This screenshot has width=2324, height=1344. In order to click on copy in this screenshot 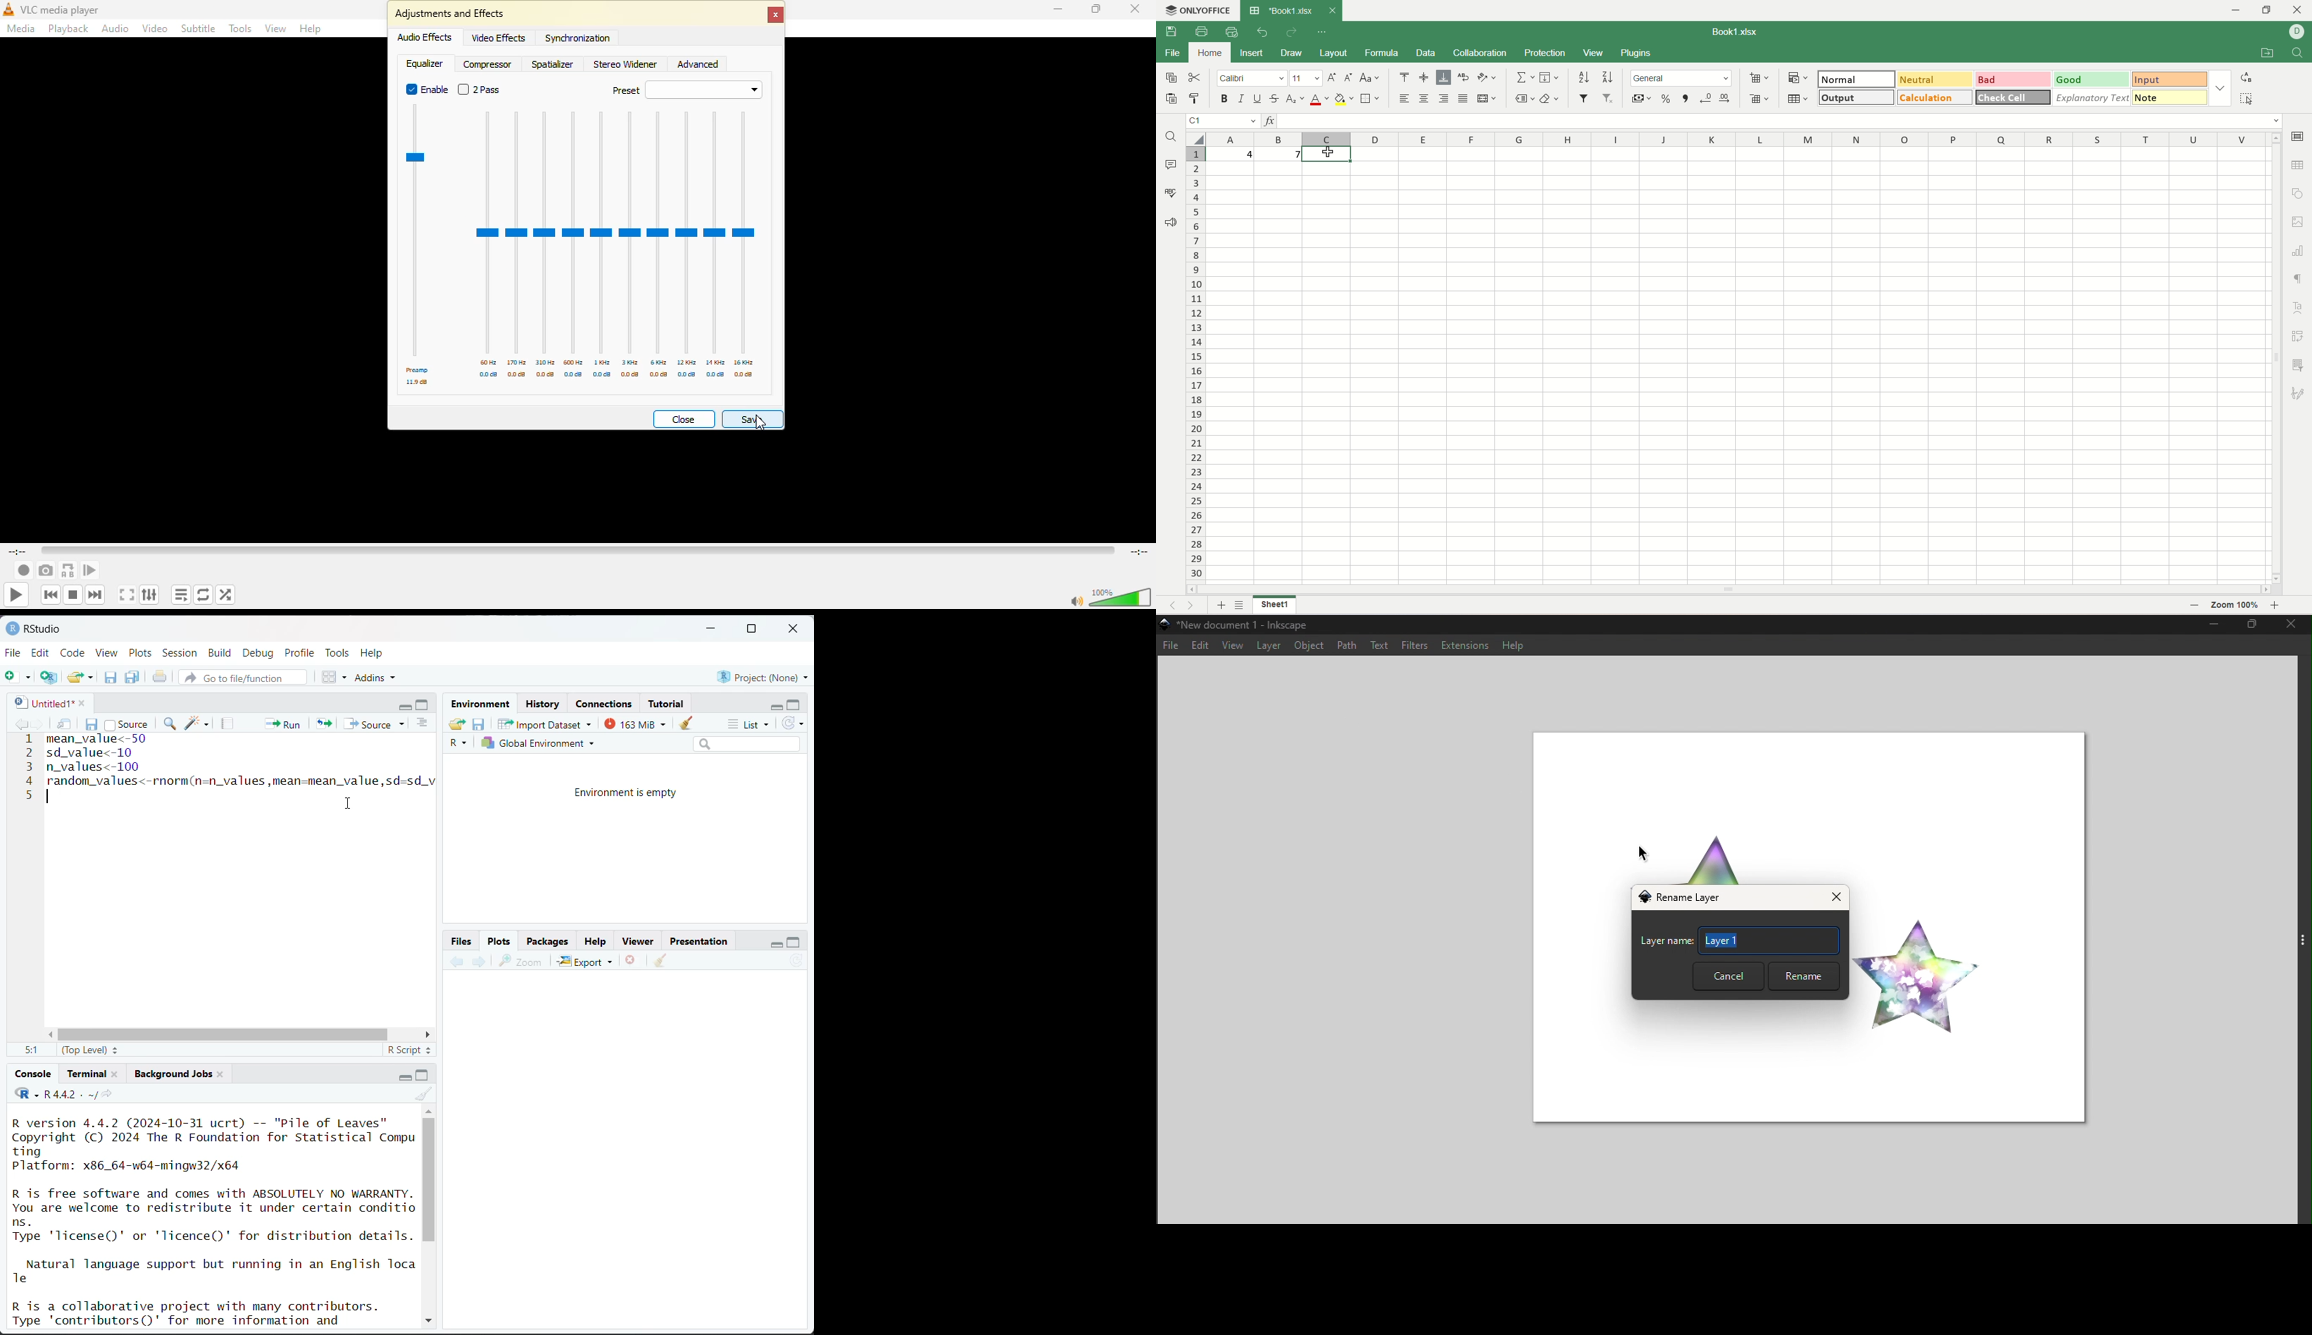, I will do `click(1170, 76)`.